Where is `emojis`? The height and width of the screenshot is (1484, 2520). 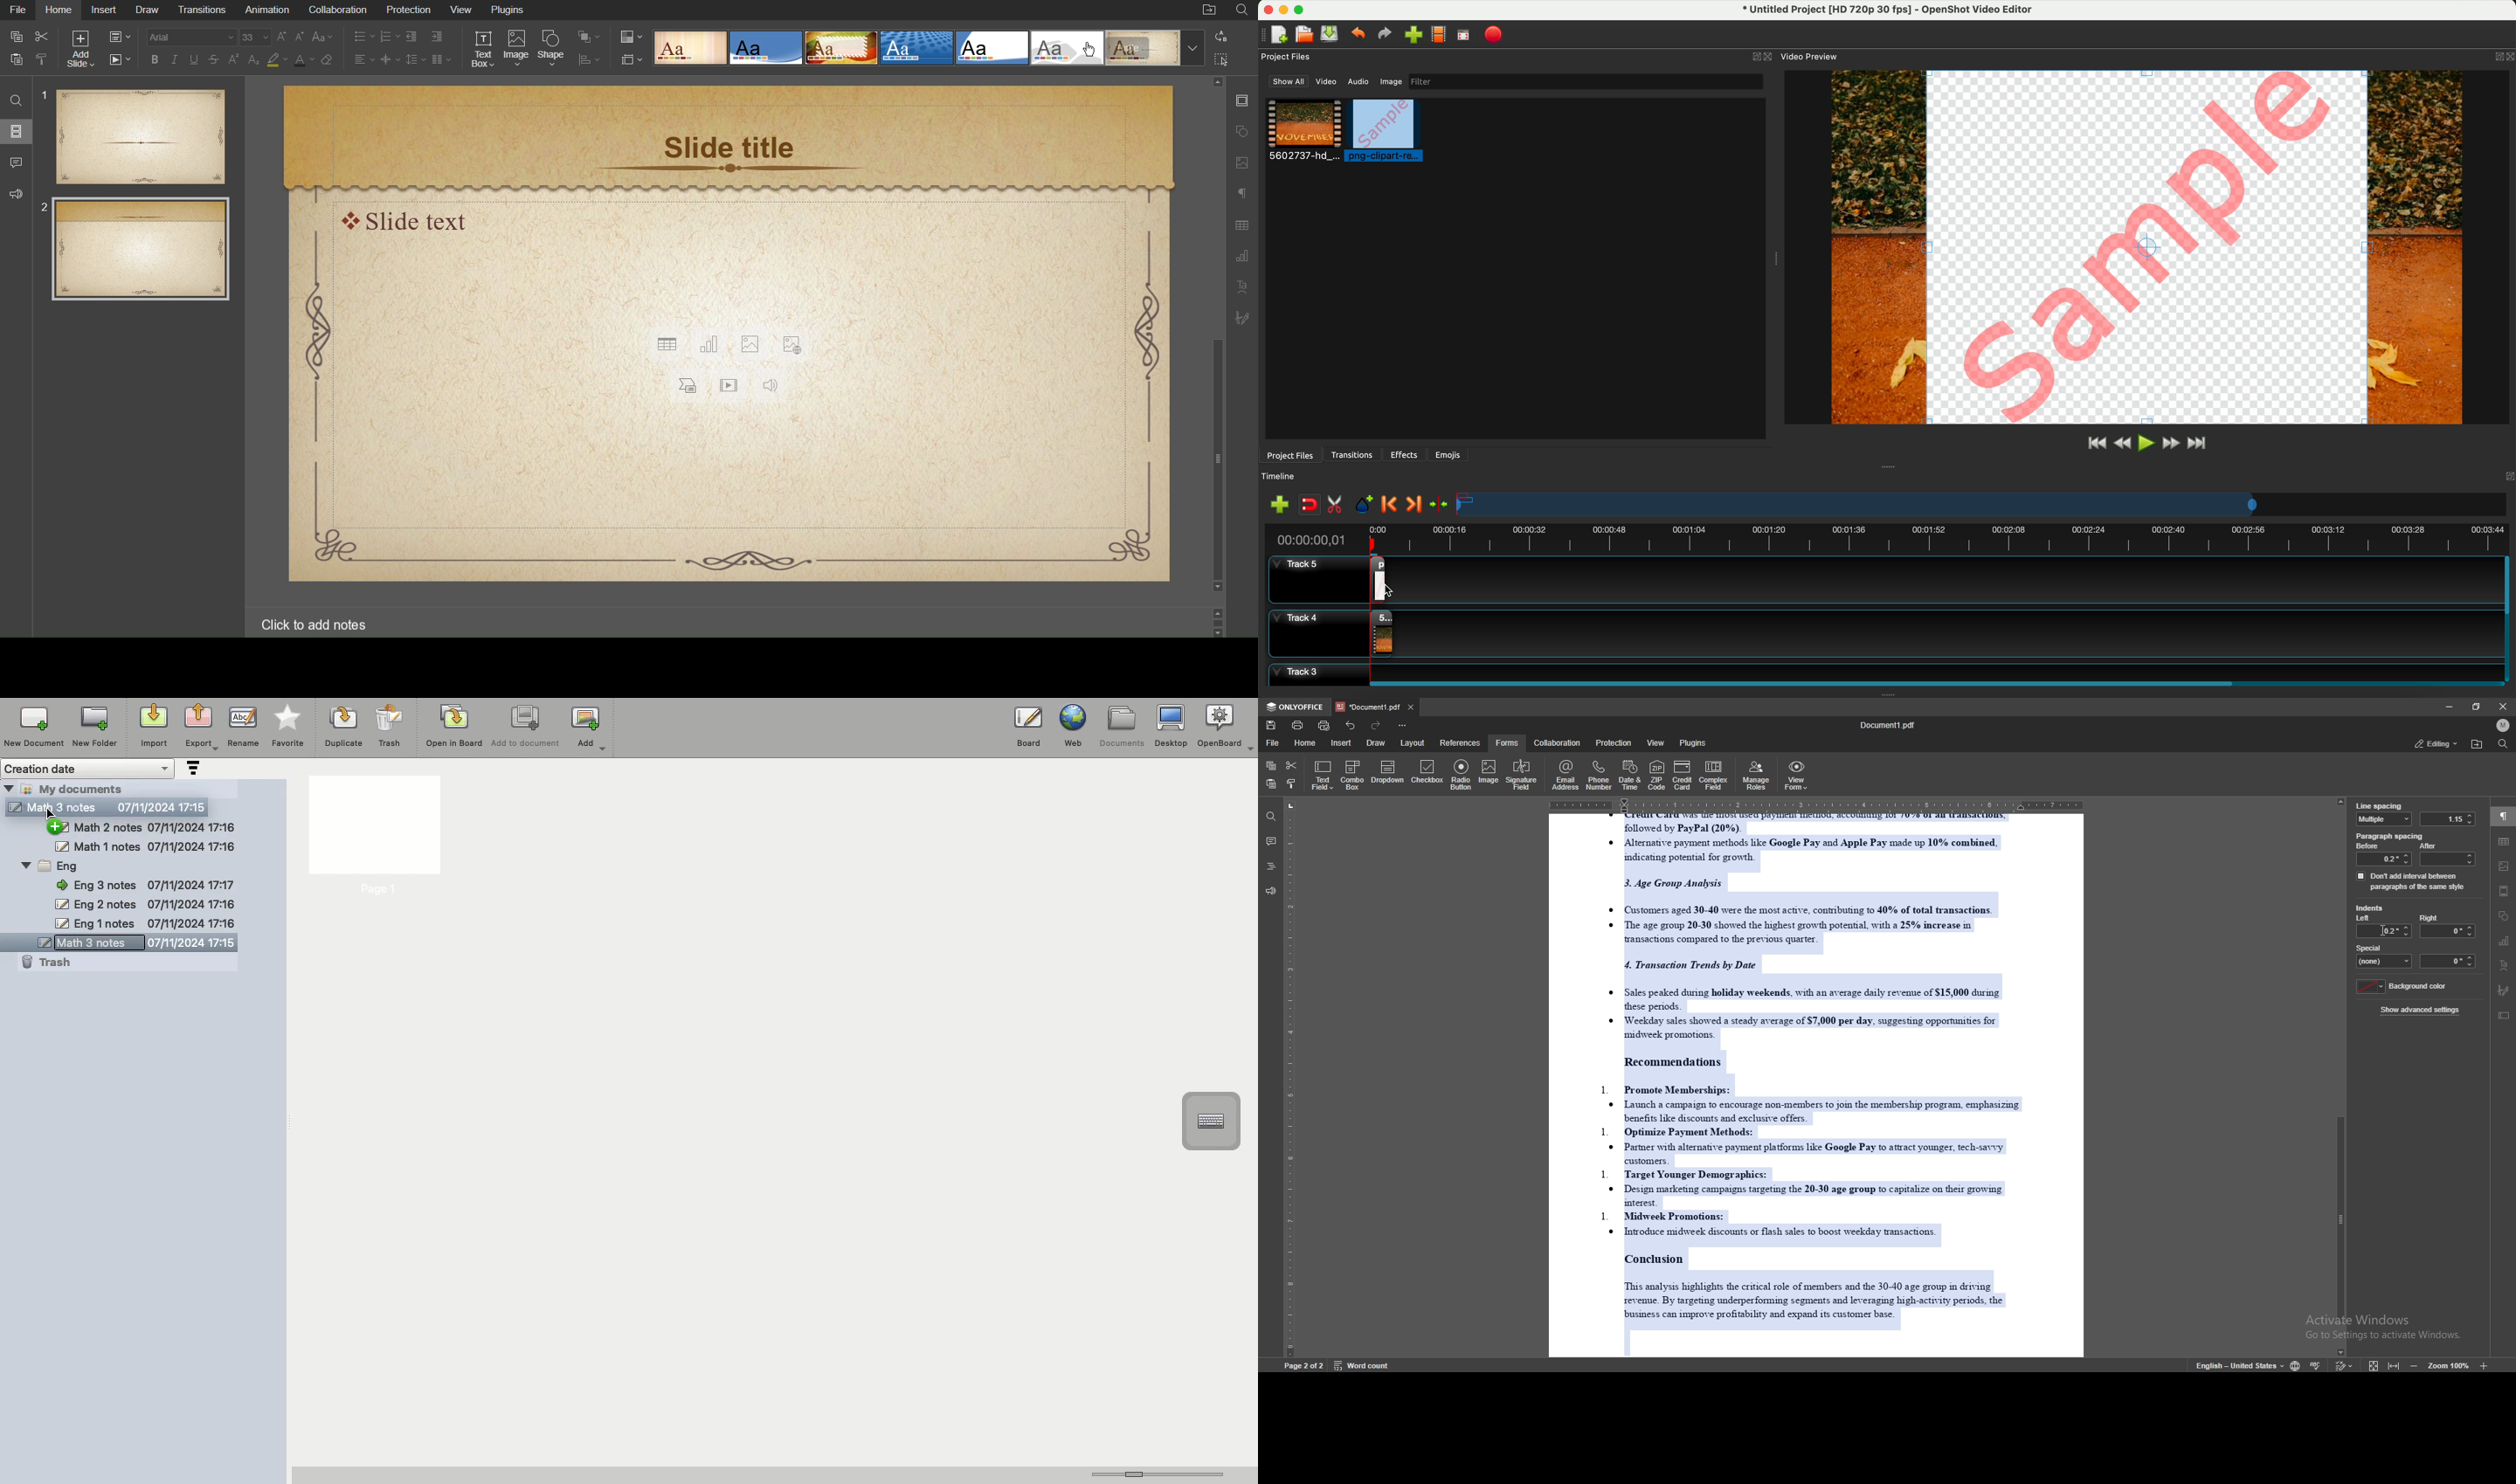 emojis is located at coordinates (1448, 454).